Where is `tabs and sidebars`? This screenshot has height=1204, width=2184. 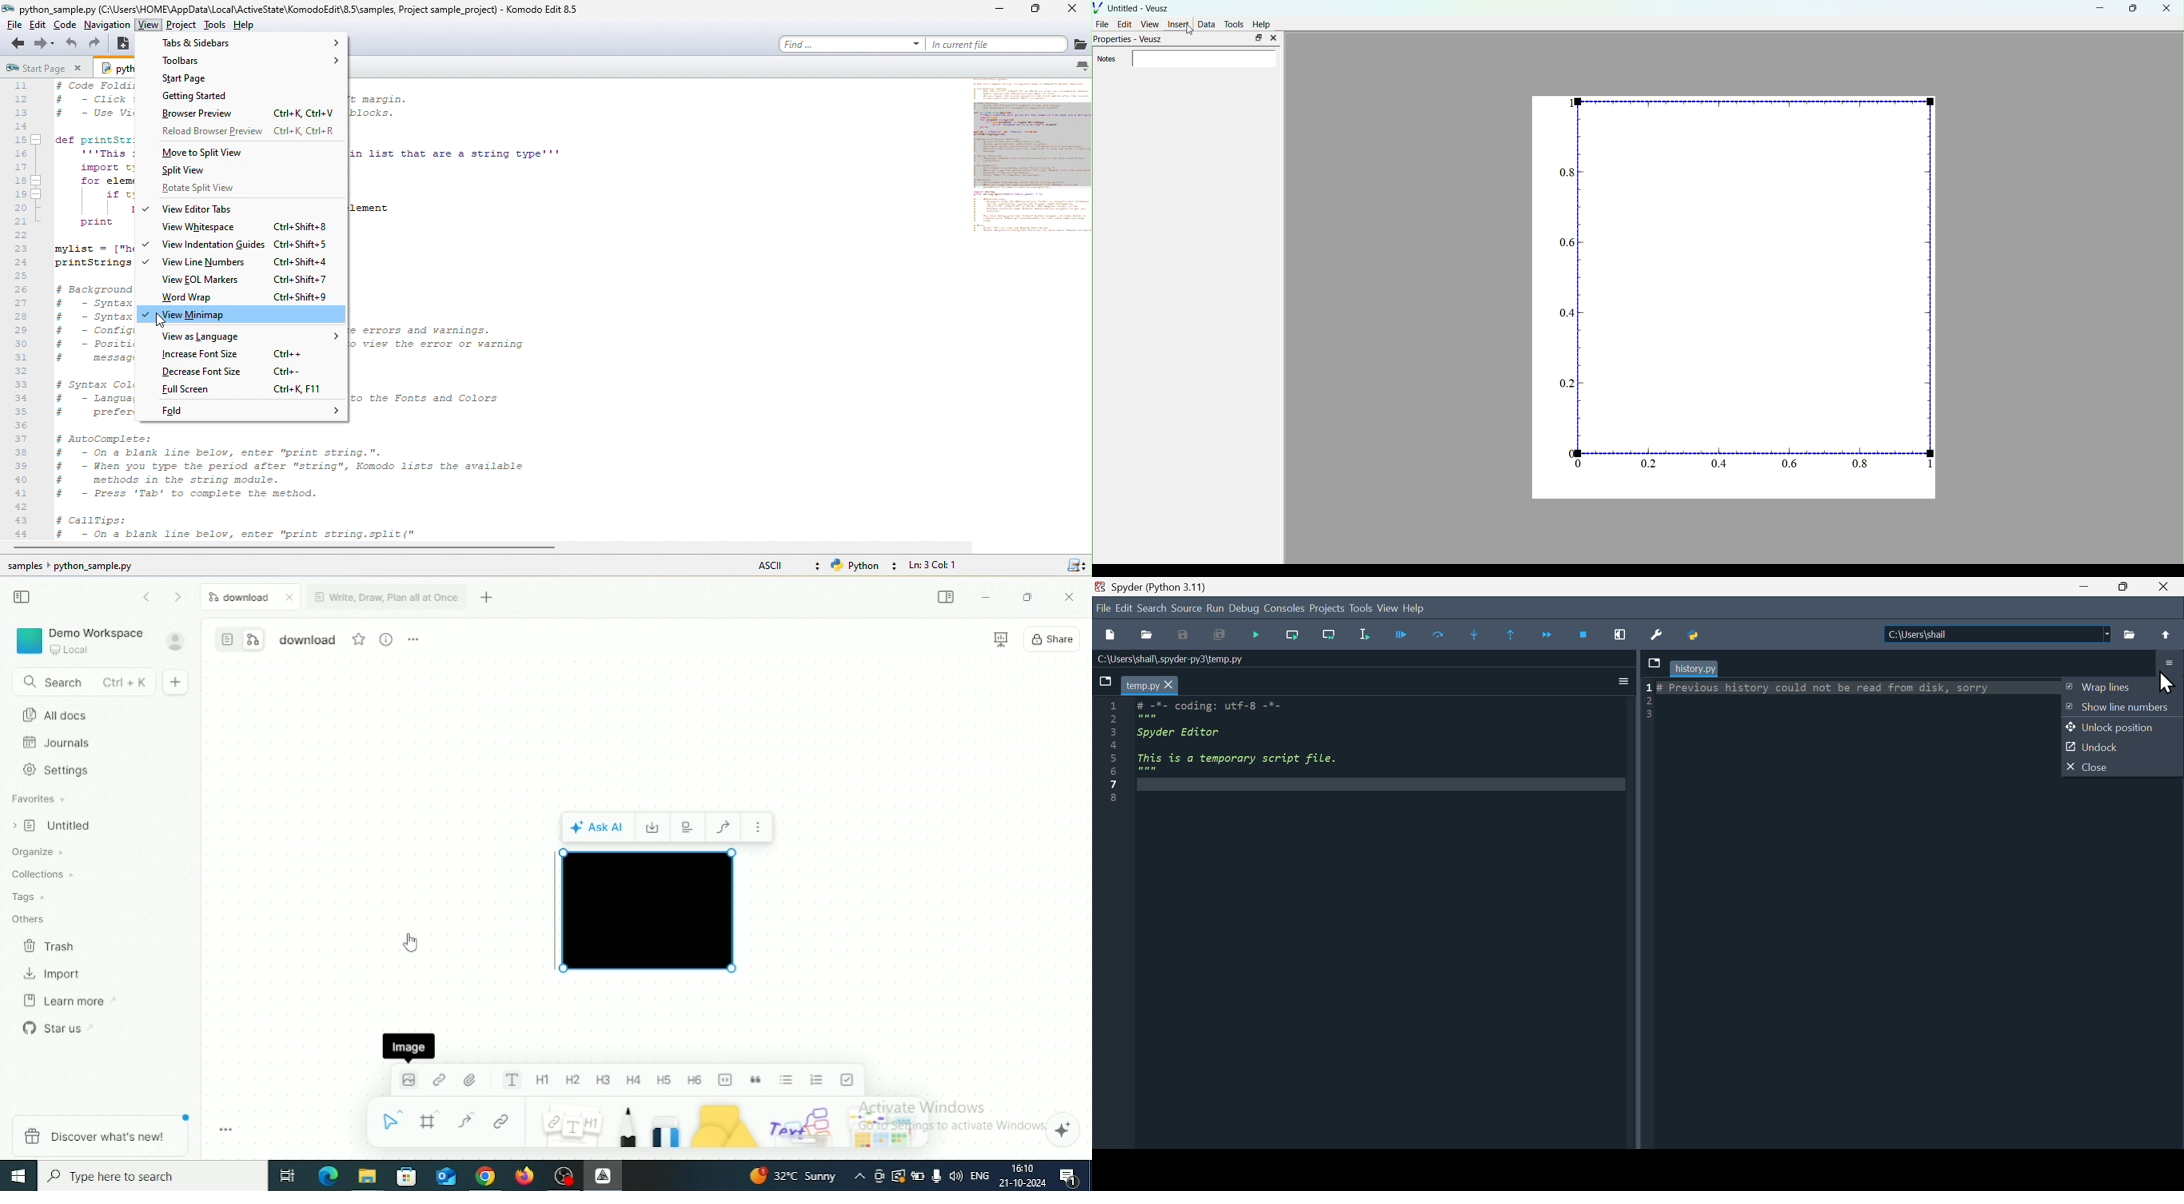 tabs and sidebars is located at coordinates (249, 44).